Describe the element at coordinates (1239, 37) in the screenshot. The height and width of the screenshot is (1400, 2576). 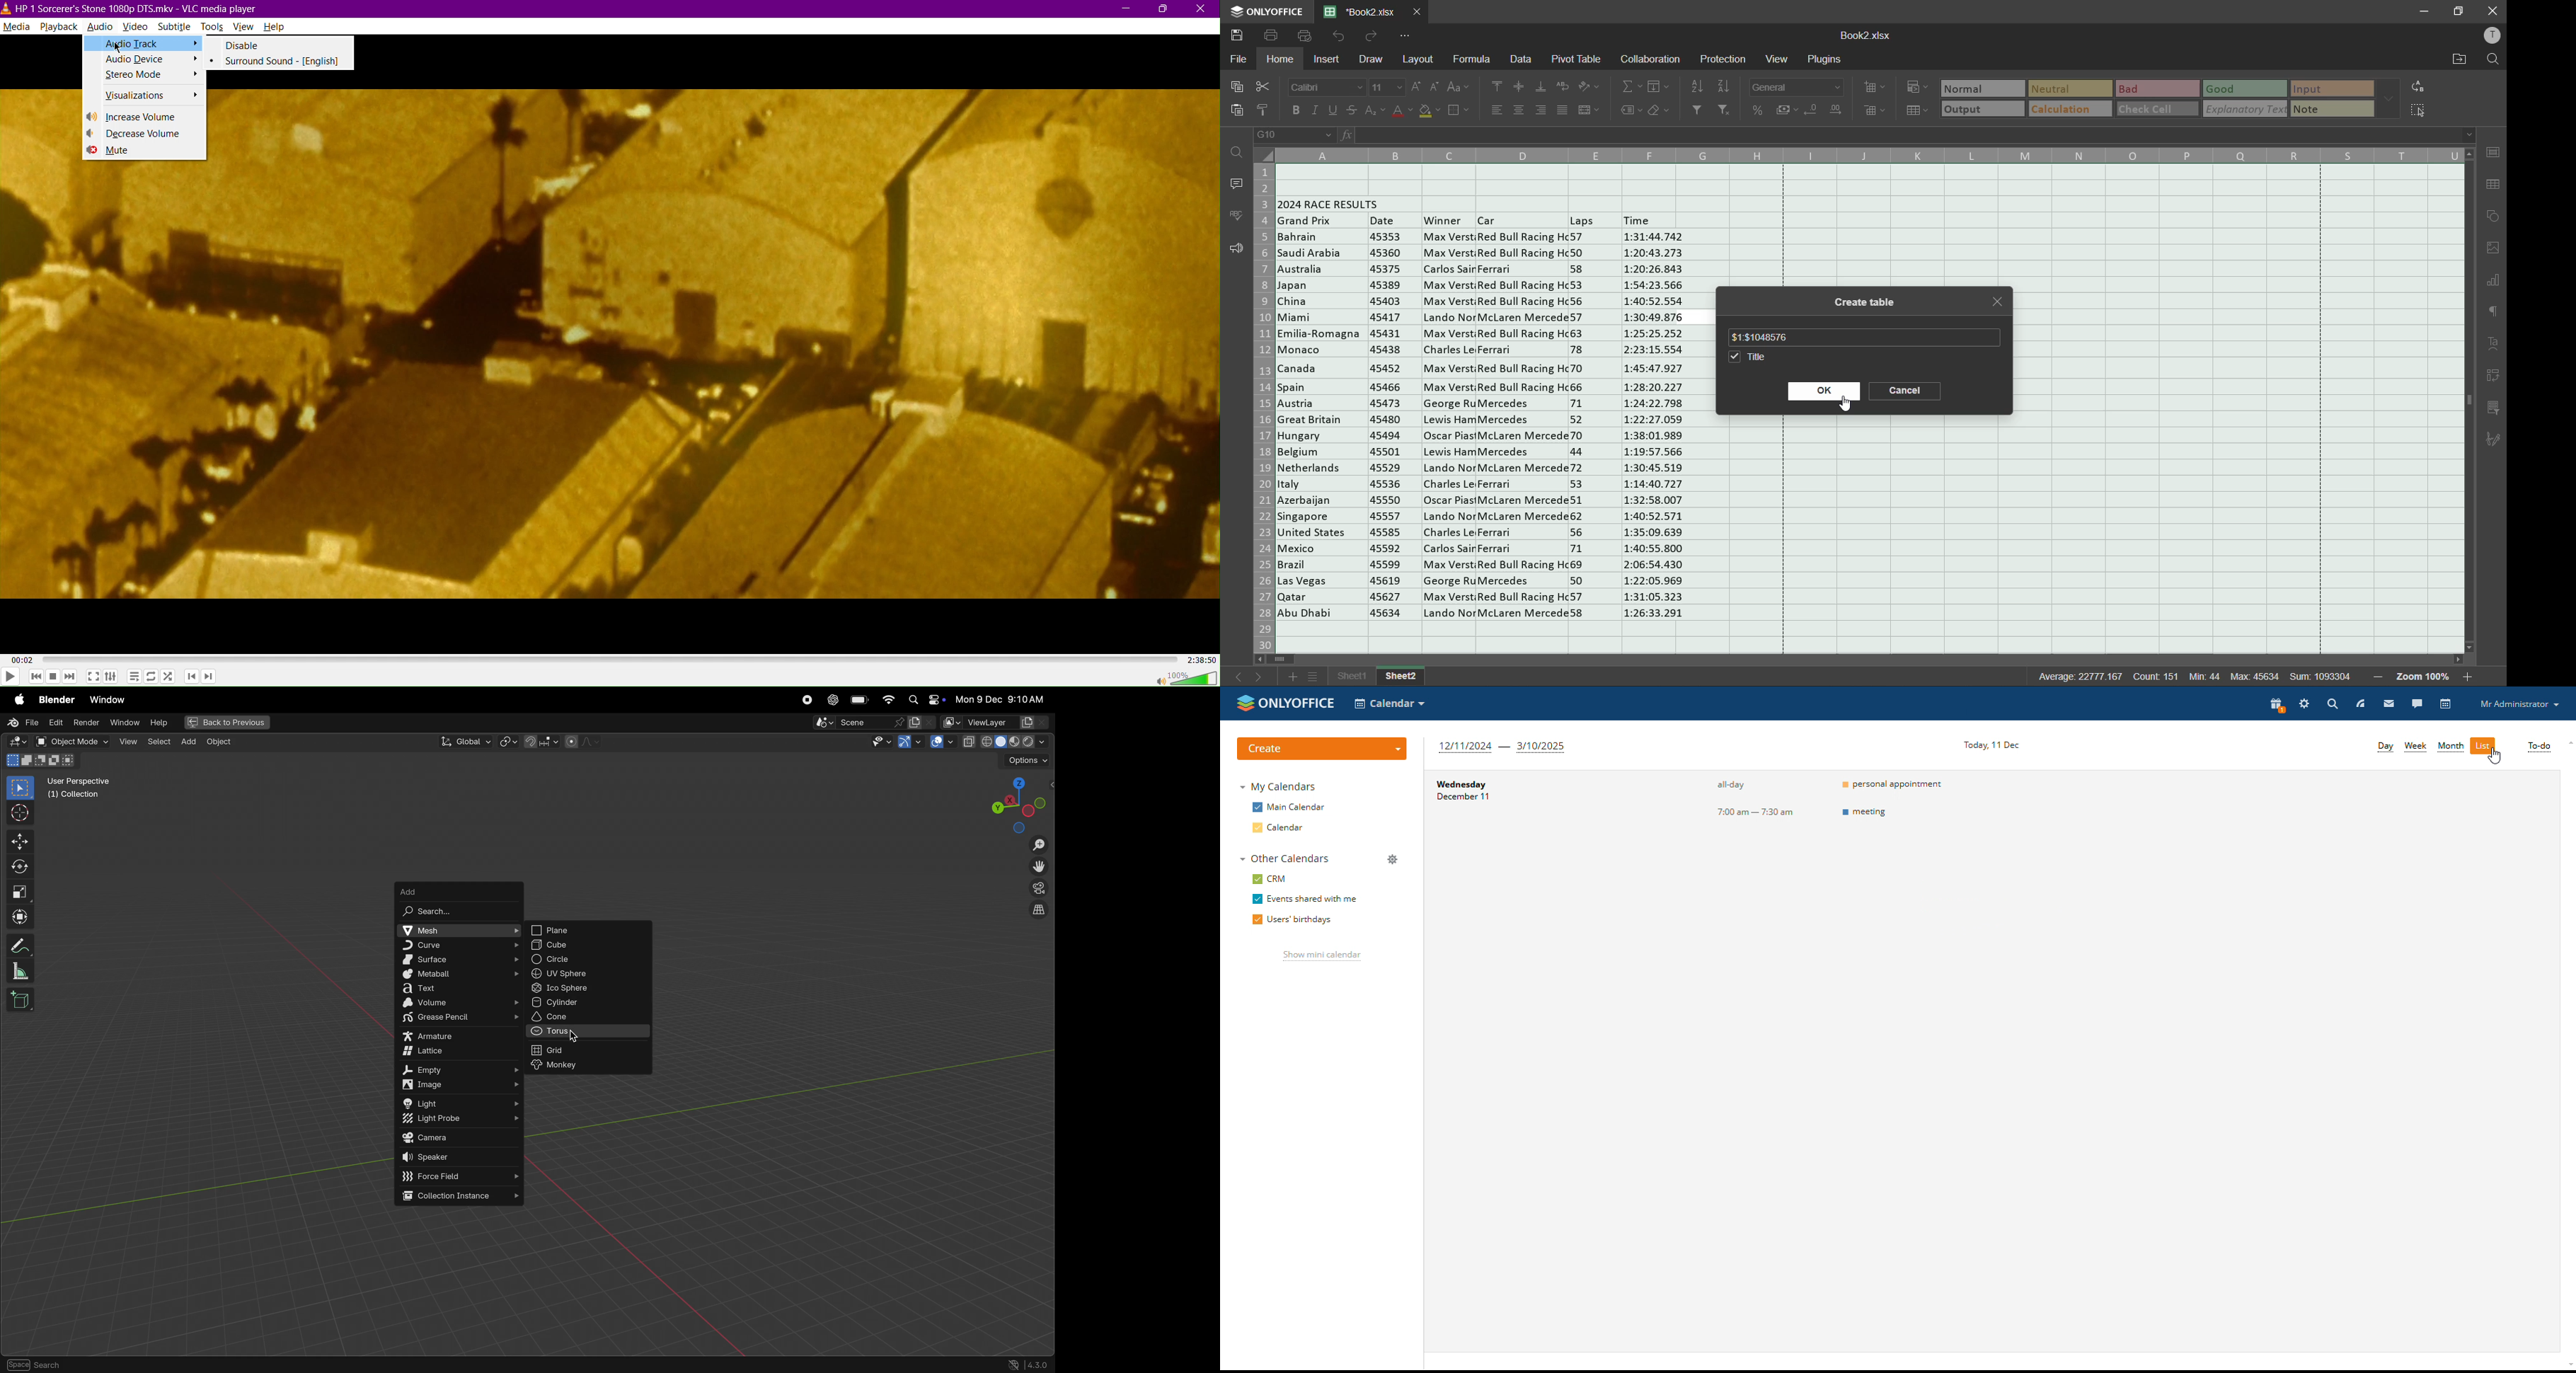
I see `save` at that location.